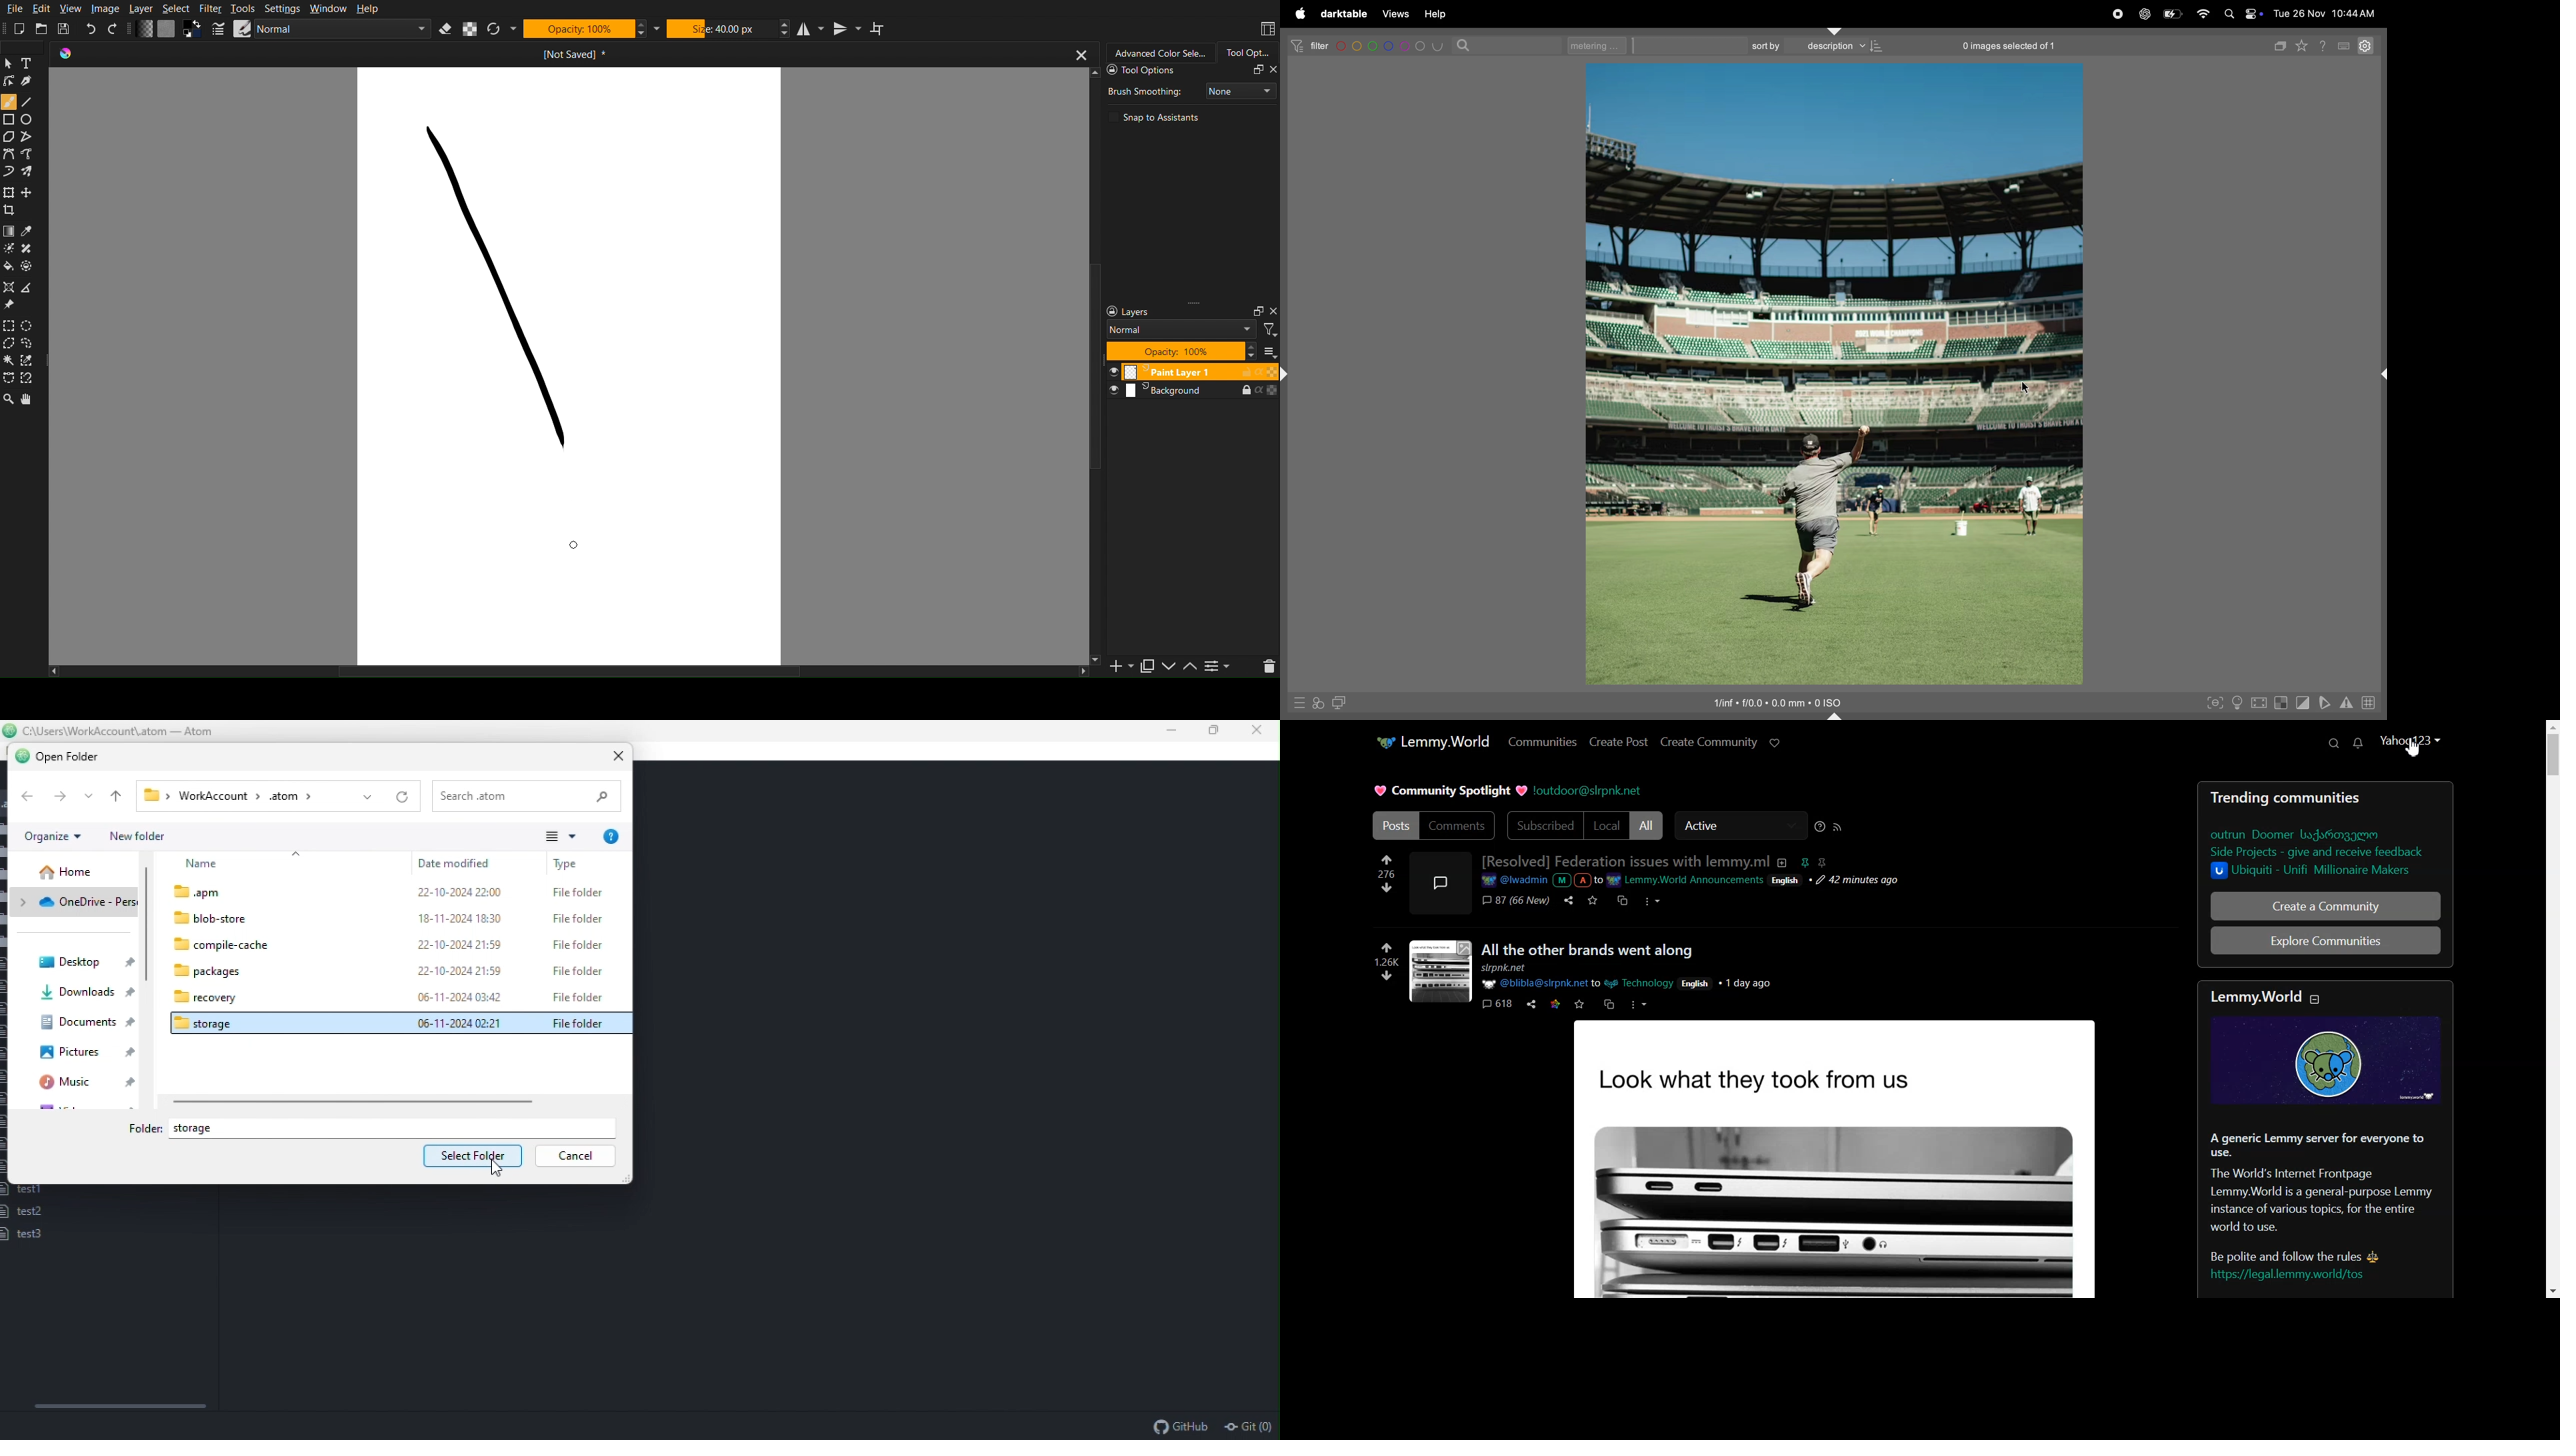 The height and width of the screenshot is (1456, 2576). I want to click on Misc Tools, so click(11, 285).